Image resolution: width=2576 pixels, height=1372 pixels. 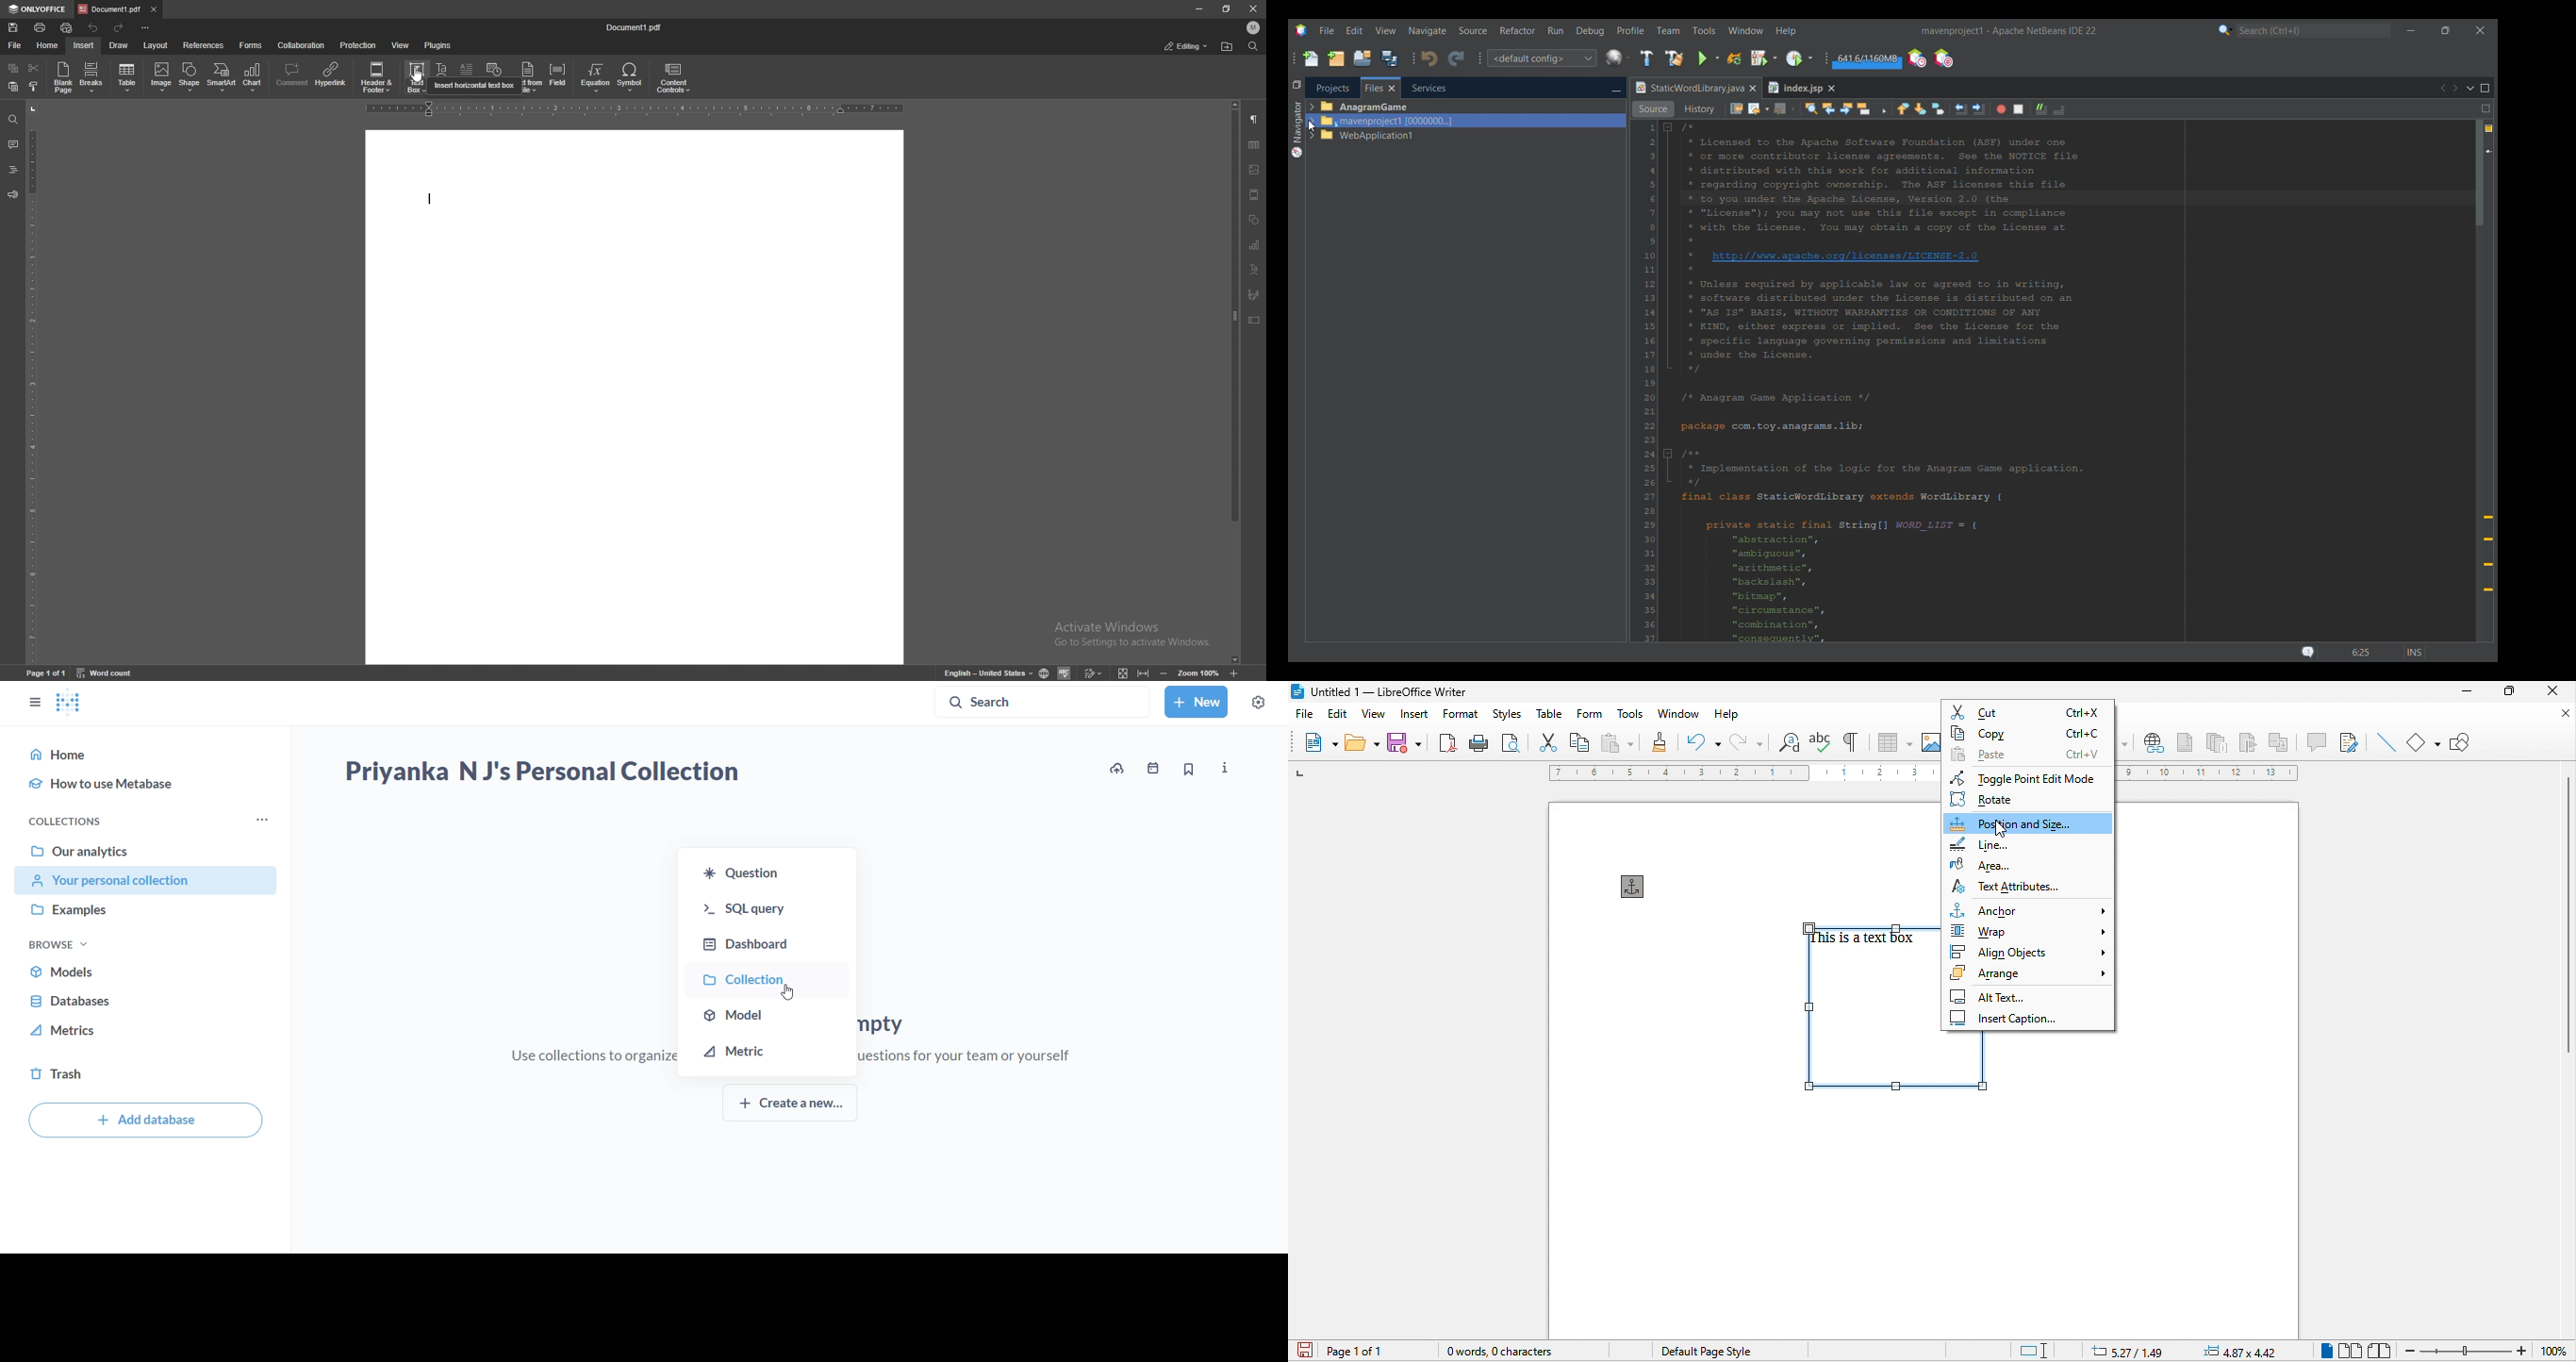 What do you see at coordinates (2384, 743) in the screenshot?
I see `insert line` at bounding box center [2384, 743].